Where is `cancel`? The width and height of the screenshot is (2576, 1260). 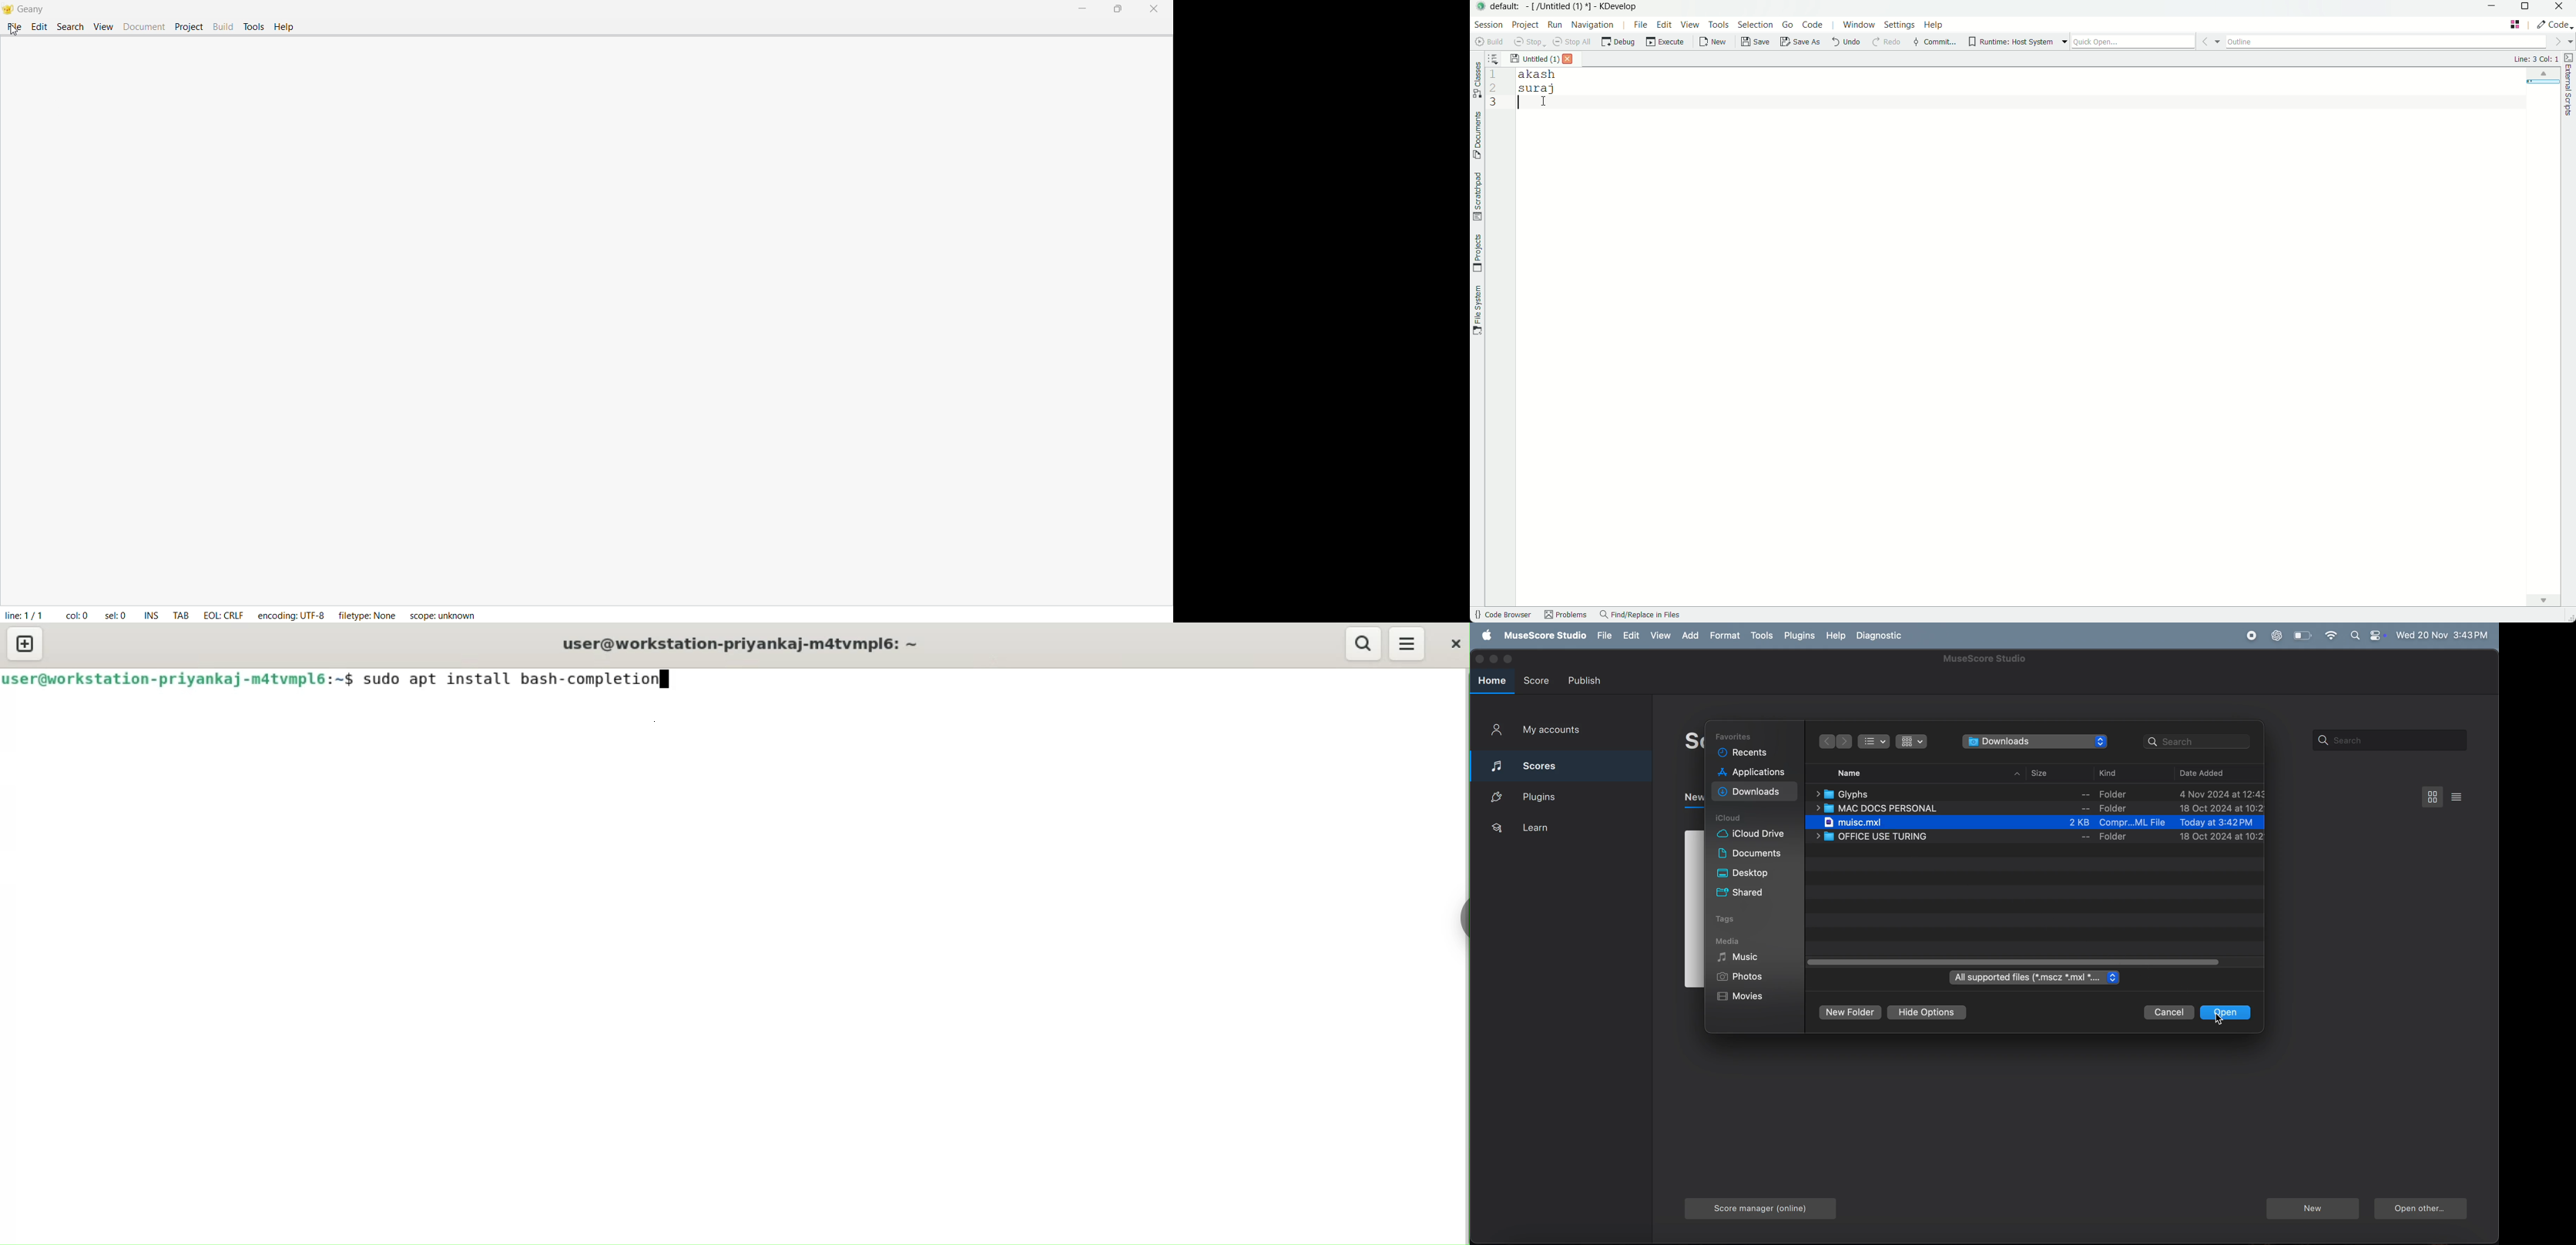
cancel is located at coordinates (2170, 1012).